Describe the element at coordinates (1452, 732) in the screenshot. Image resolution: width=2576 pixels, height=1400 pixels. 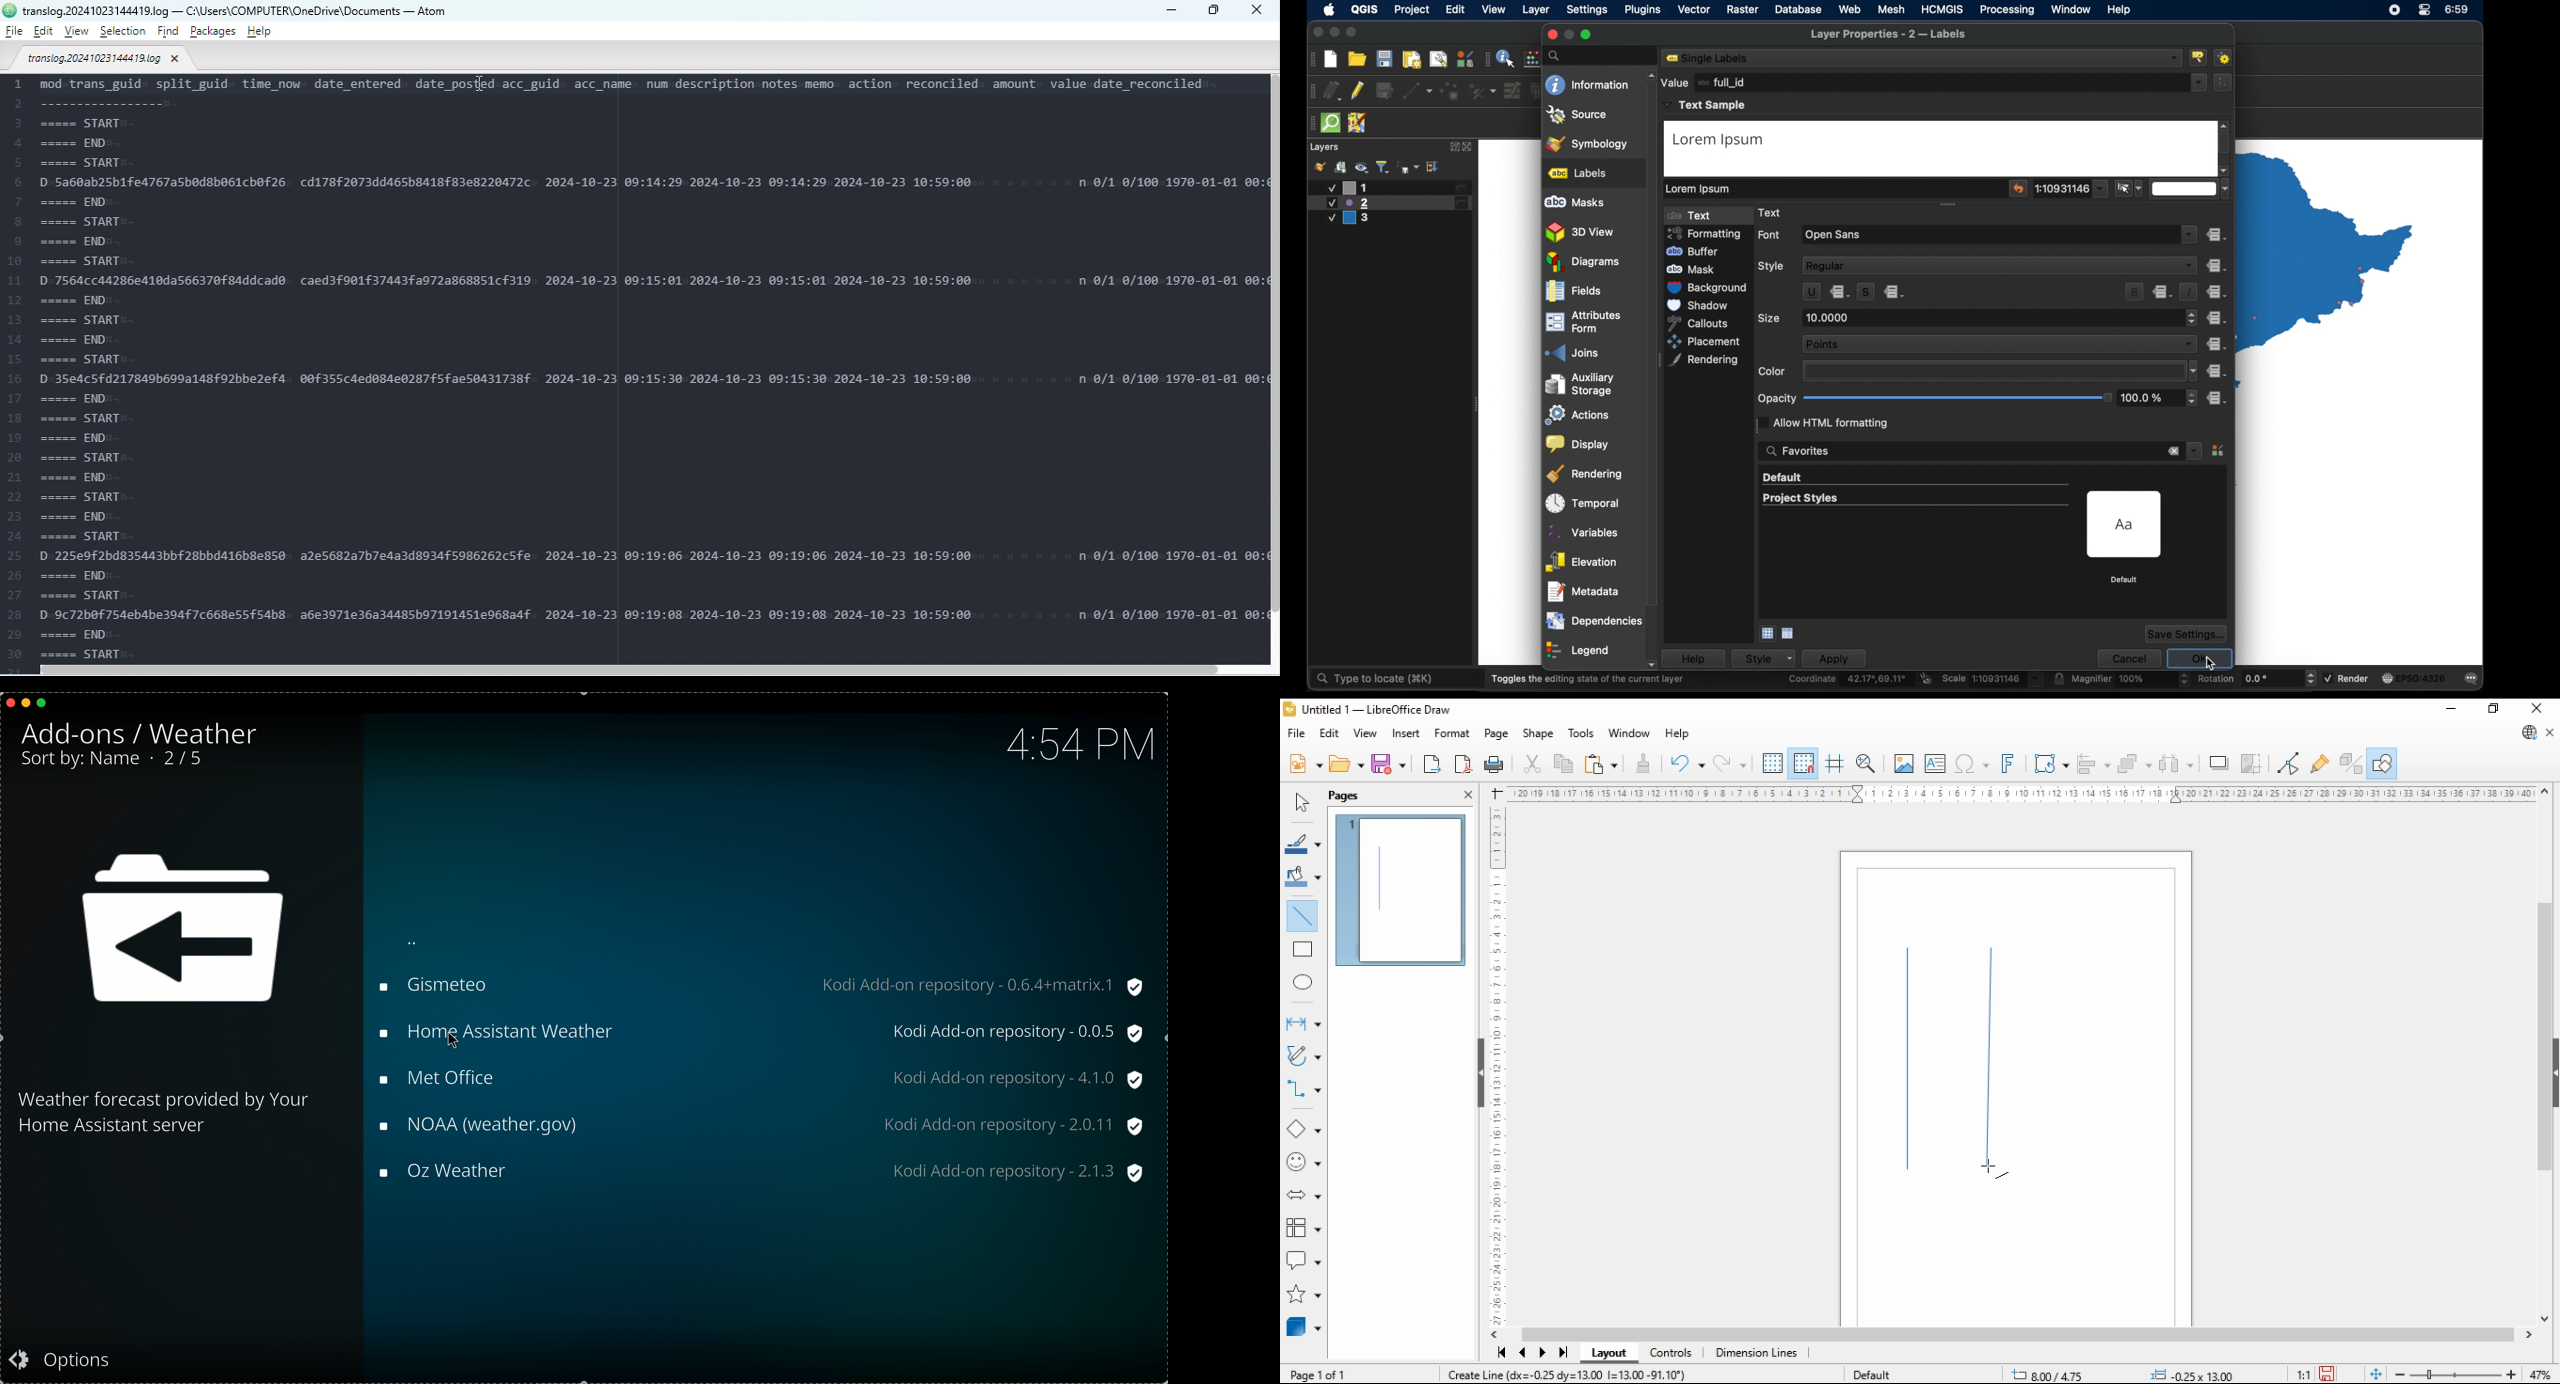
I see `format` at that location.